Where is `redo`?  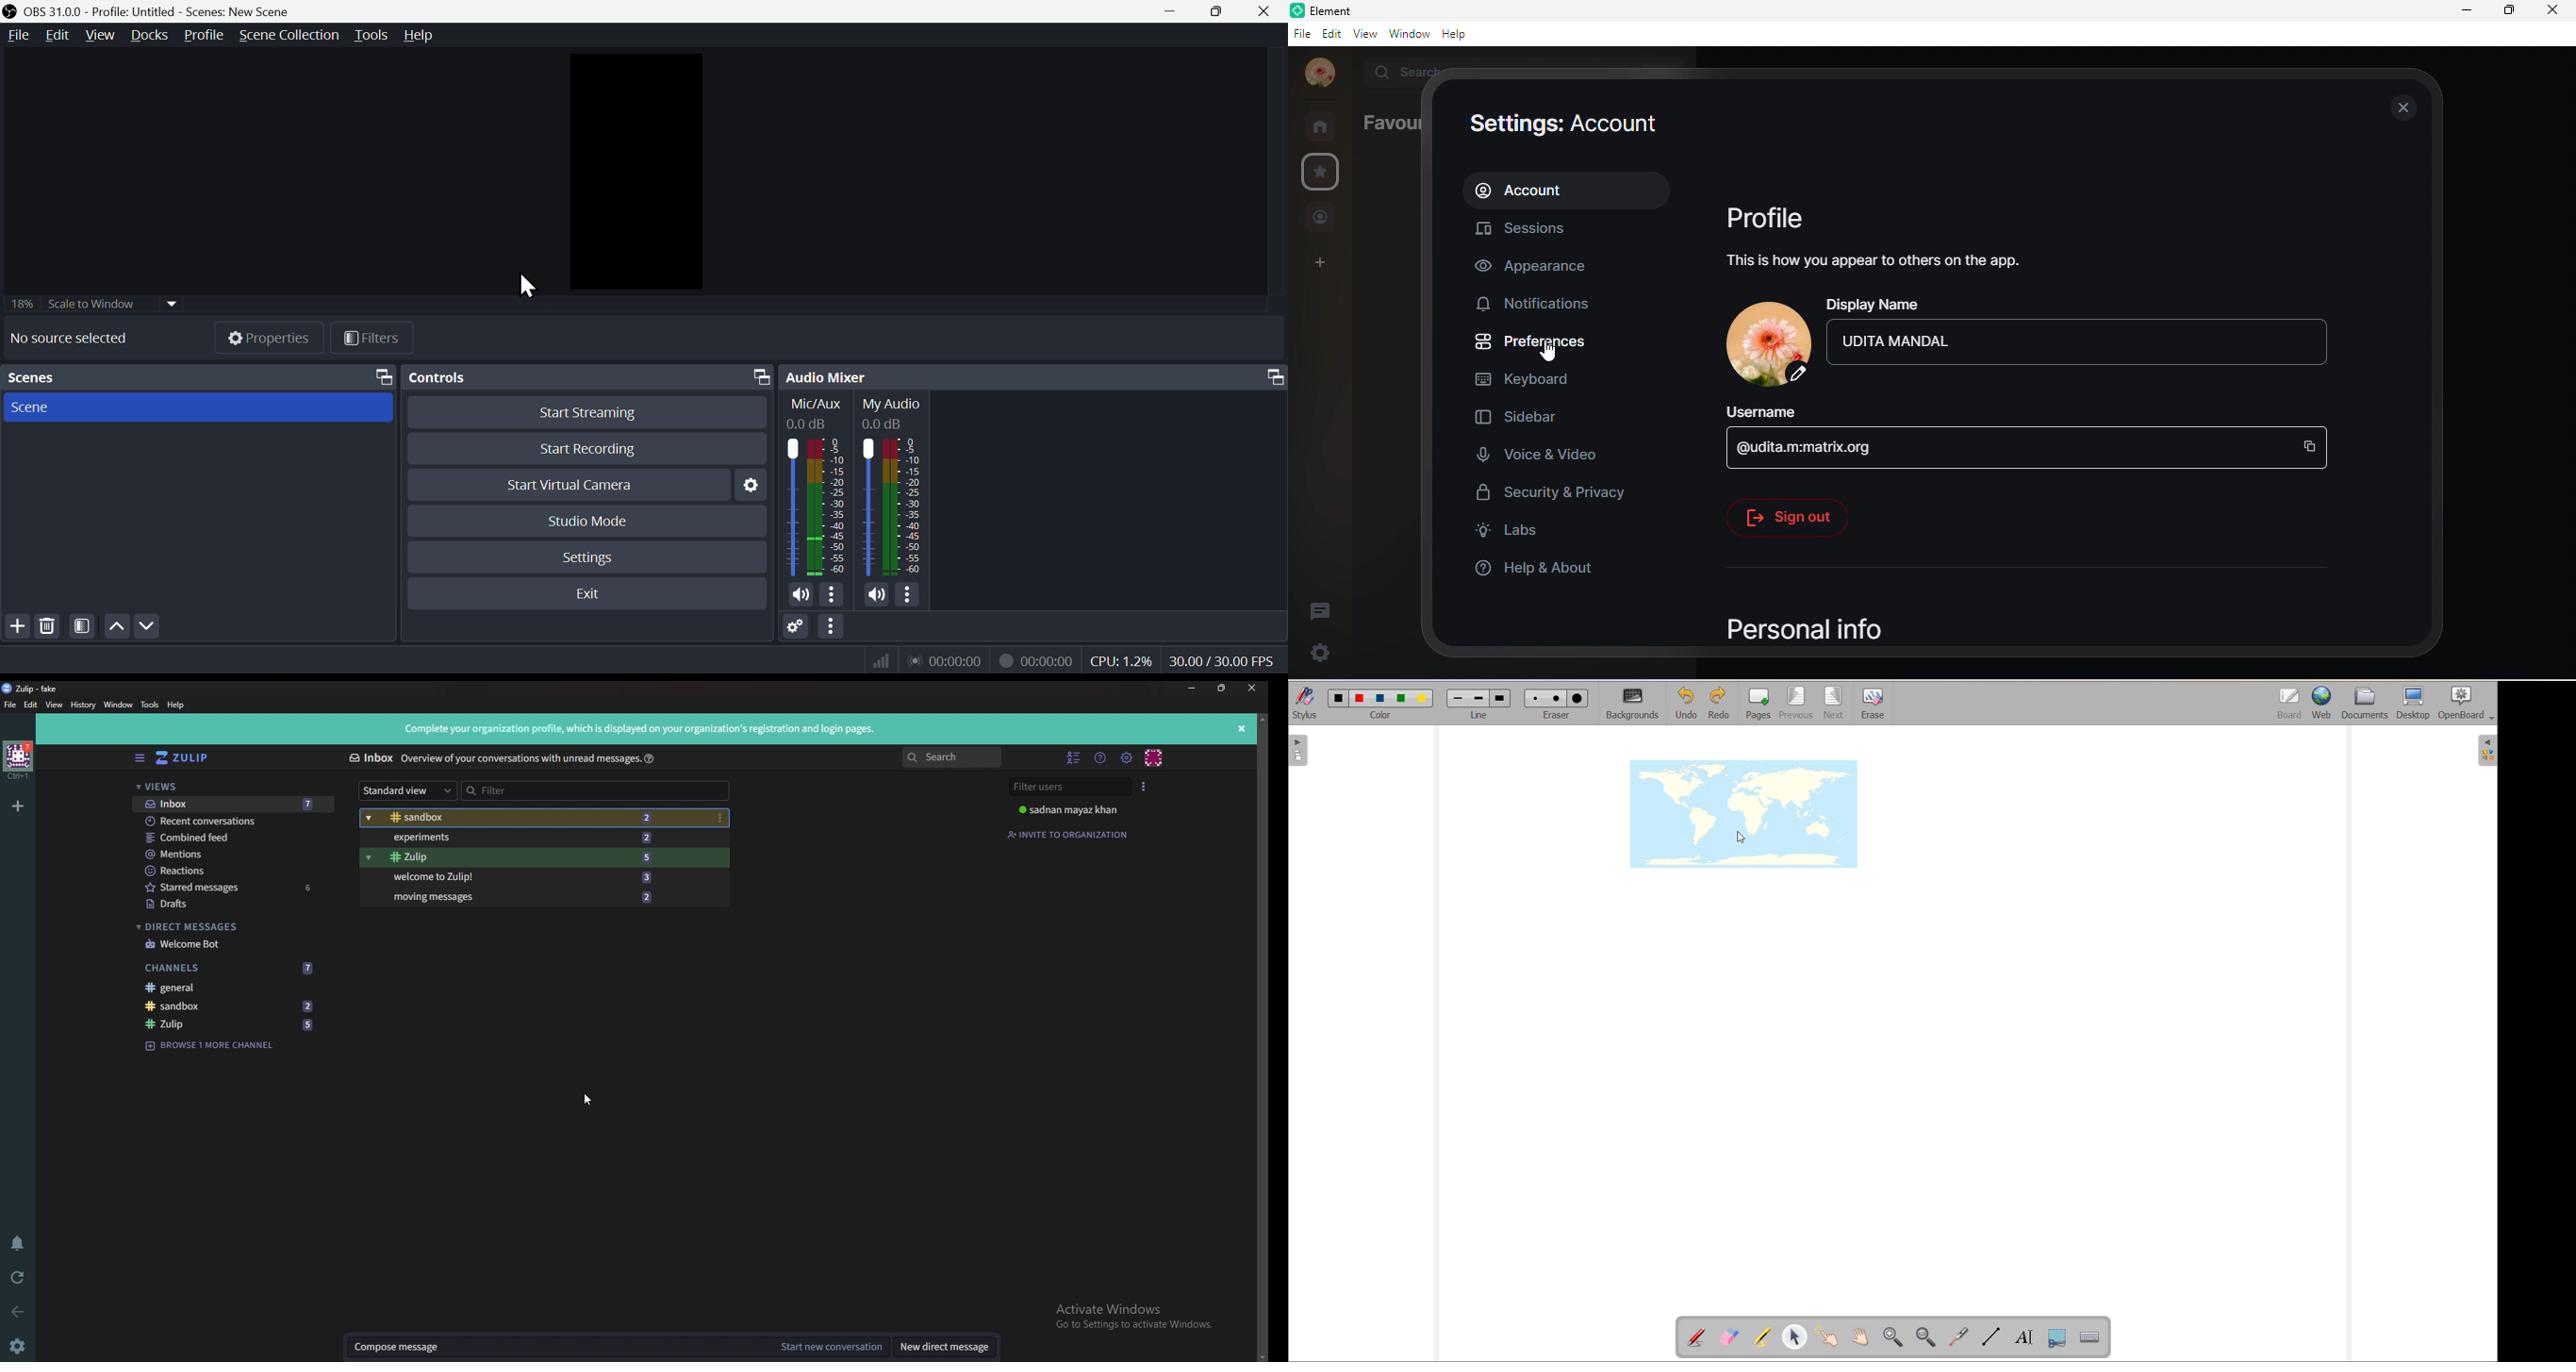
redo is located at coordinates (1719, 702).